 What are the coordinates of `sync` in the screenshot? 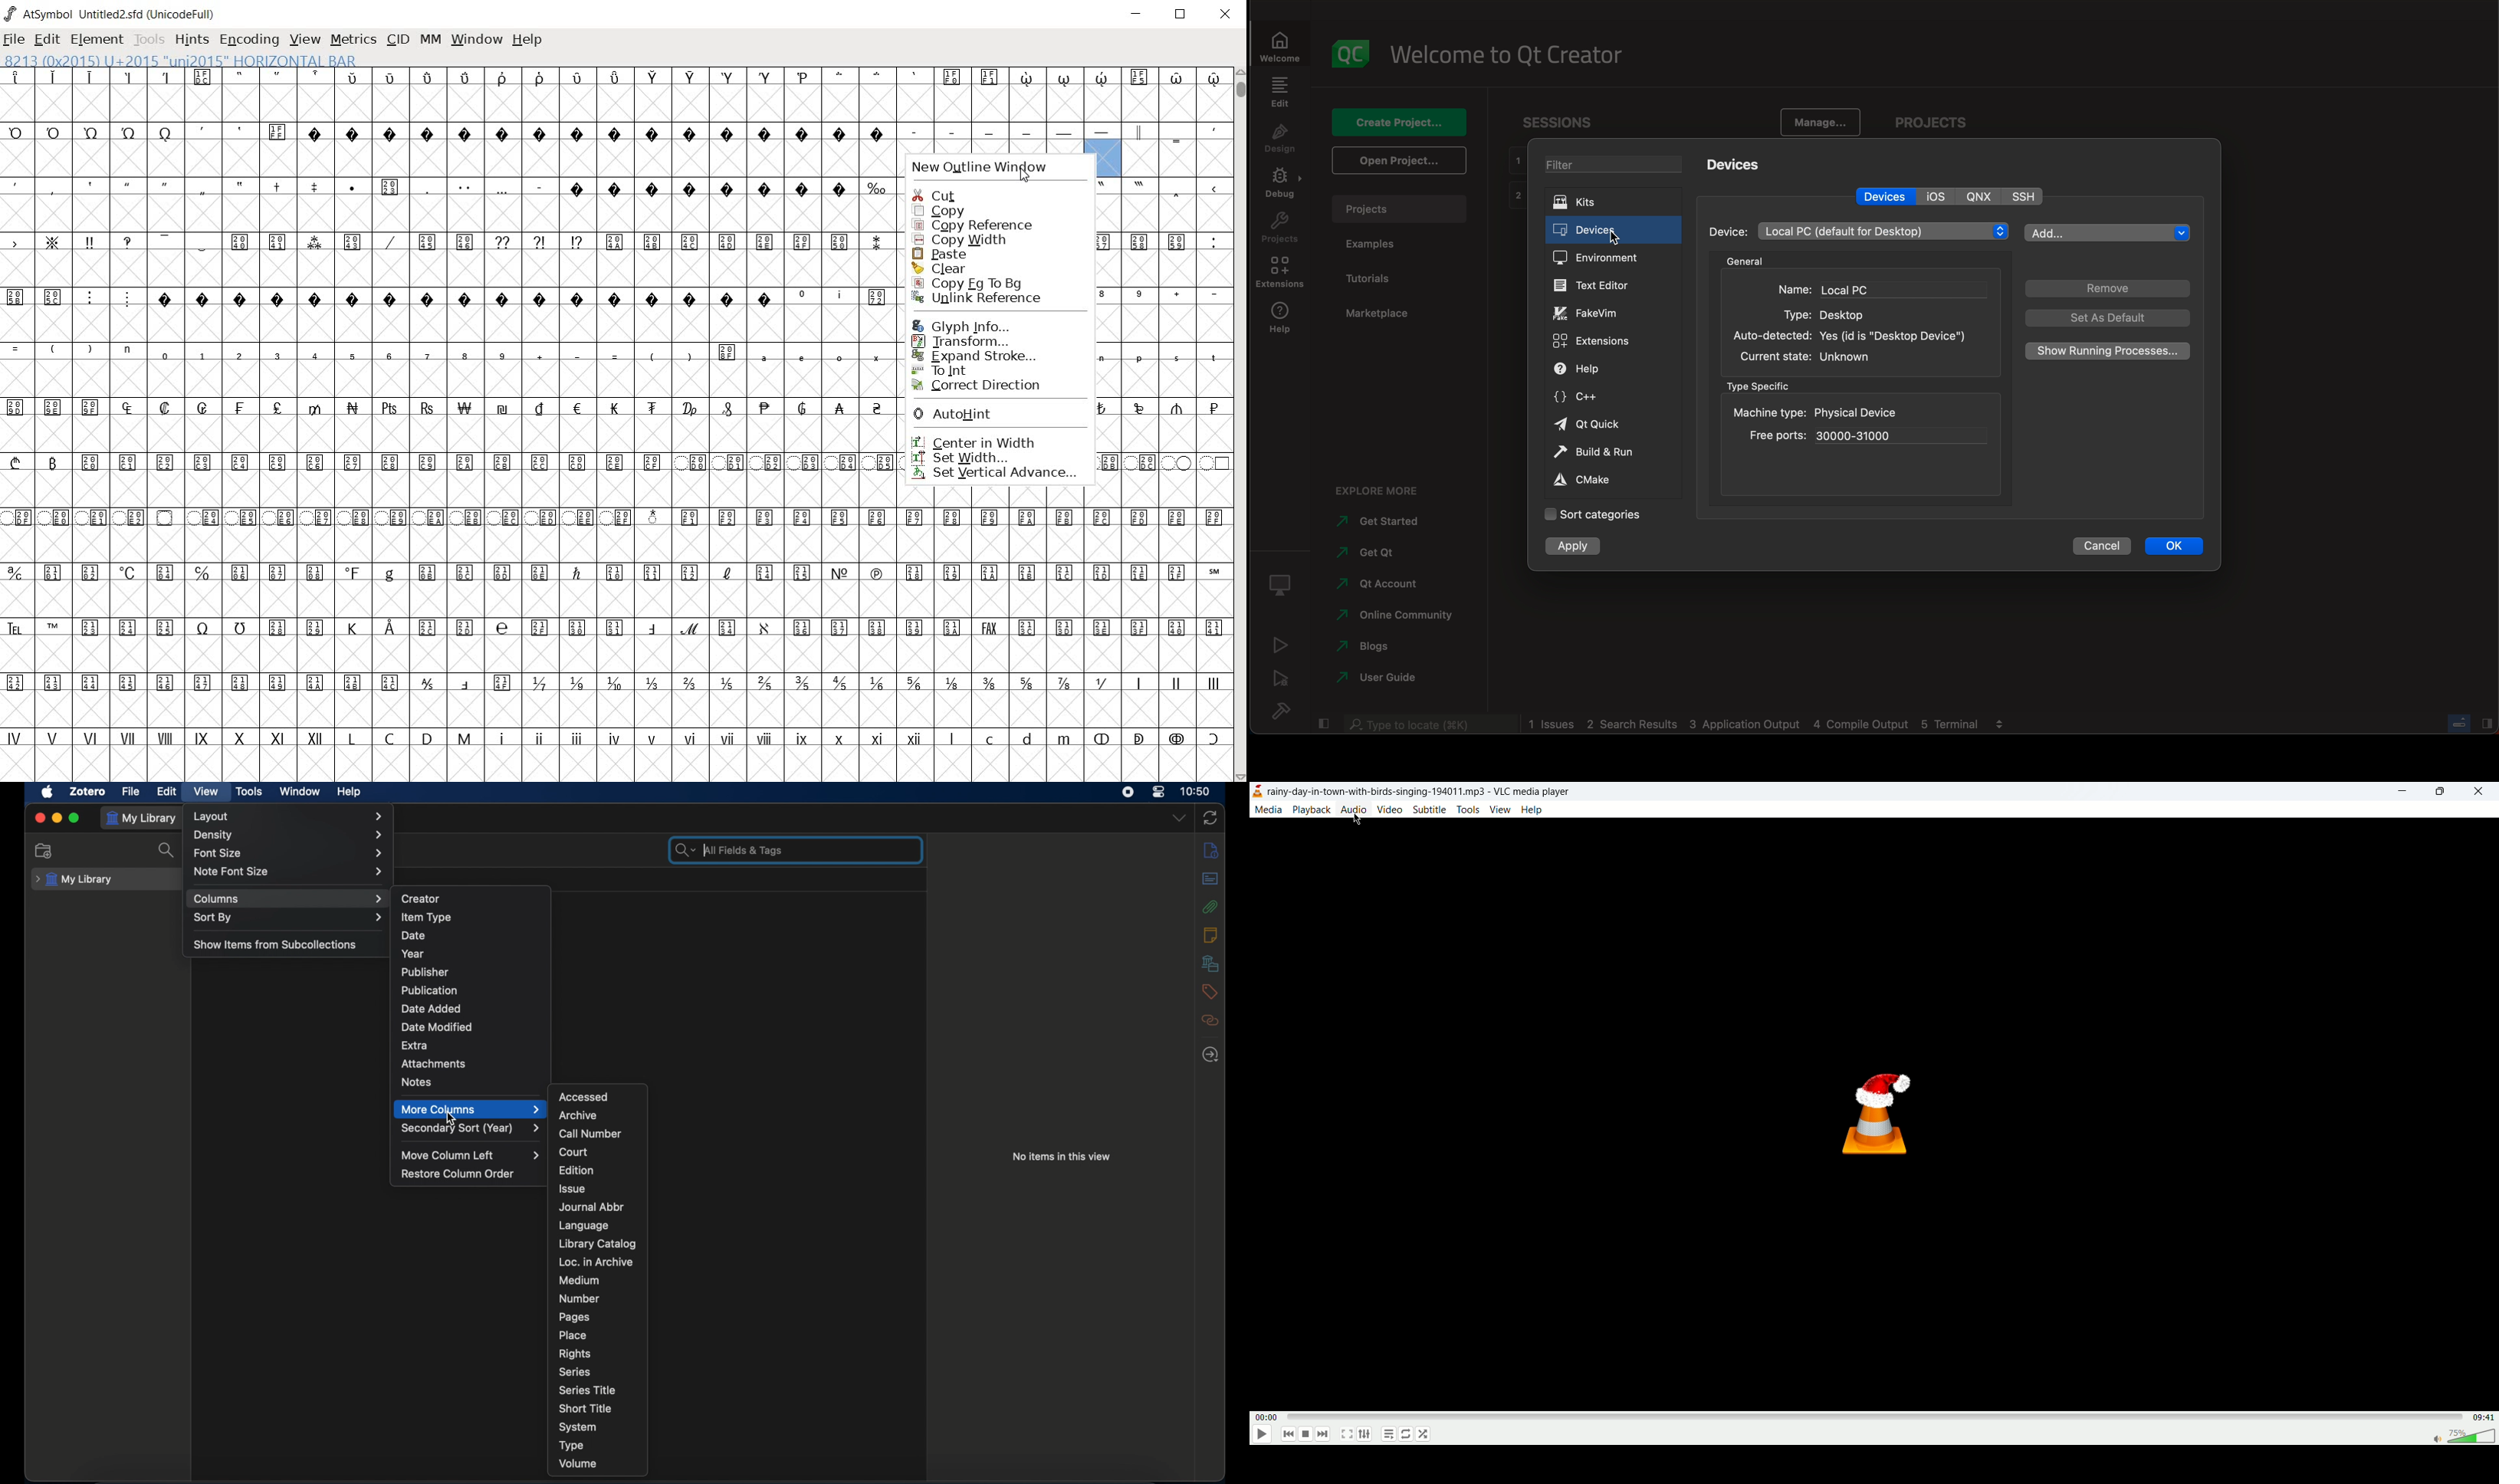 It's located at (1210, 818).